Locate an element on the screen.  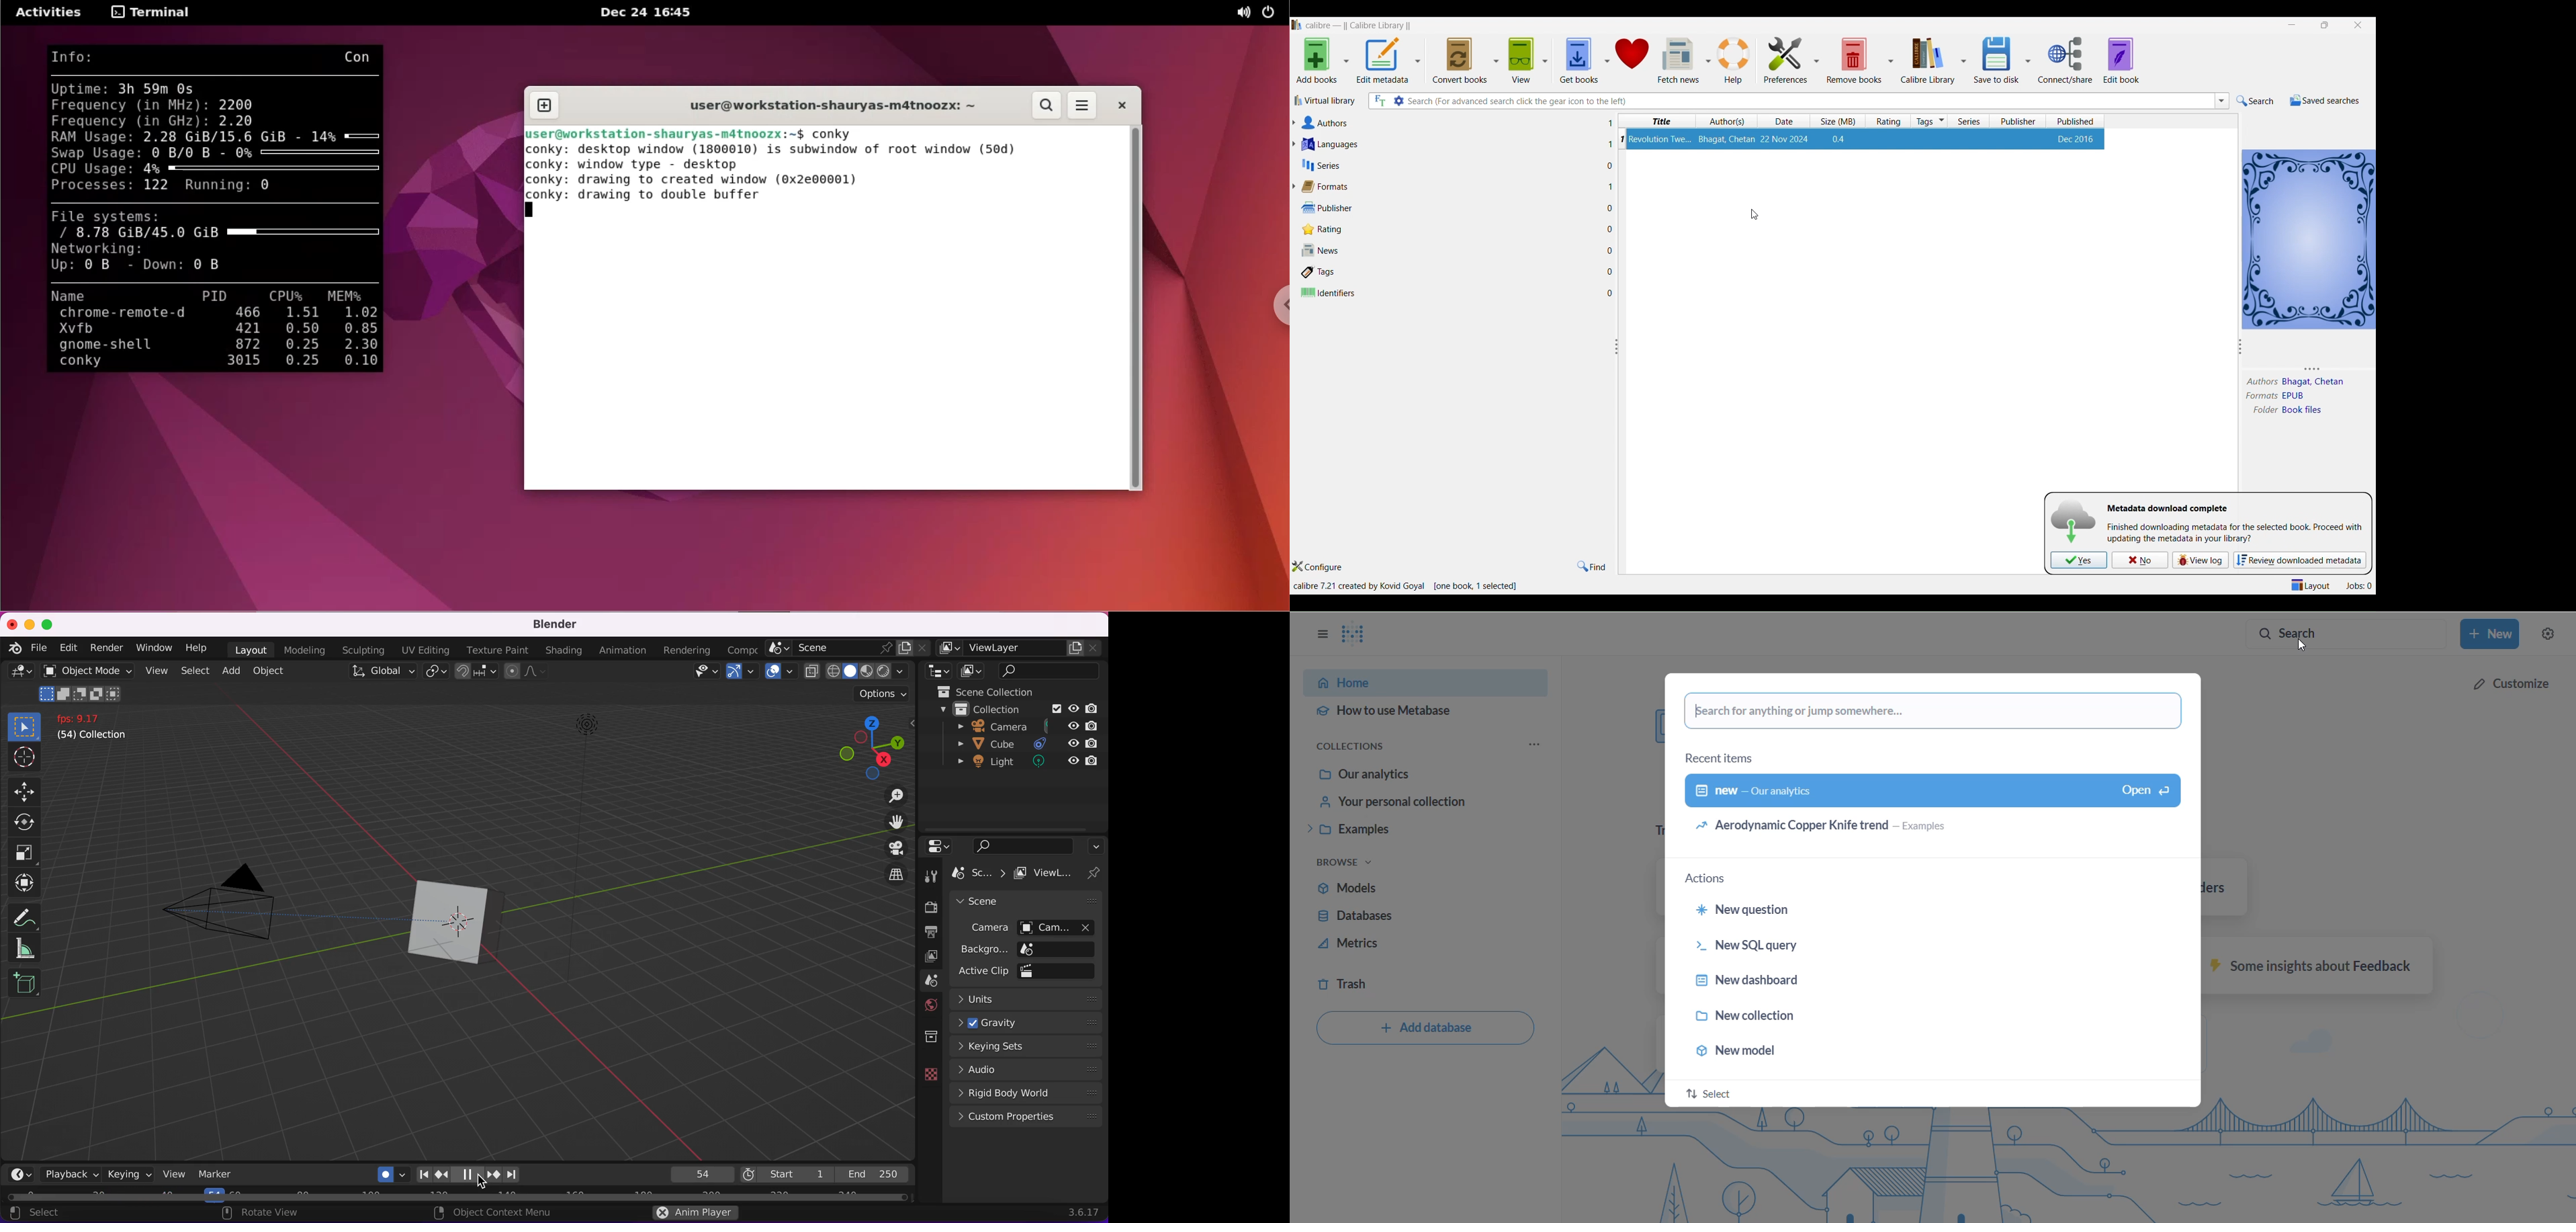
find is located at coordinates (1594, 565).